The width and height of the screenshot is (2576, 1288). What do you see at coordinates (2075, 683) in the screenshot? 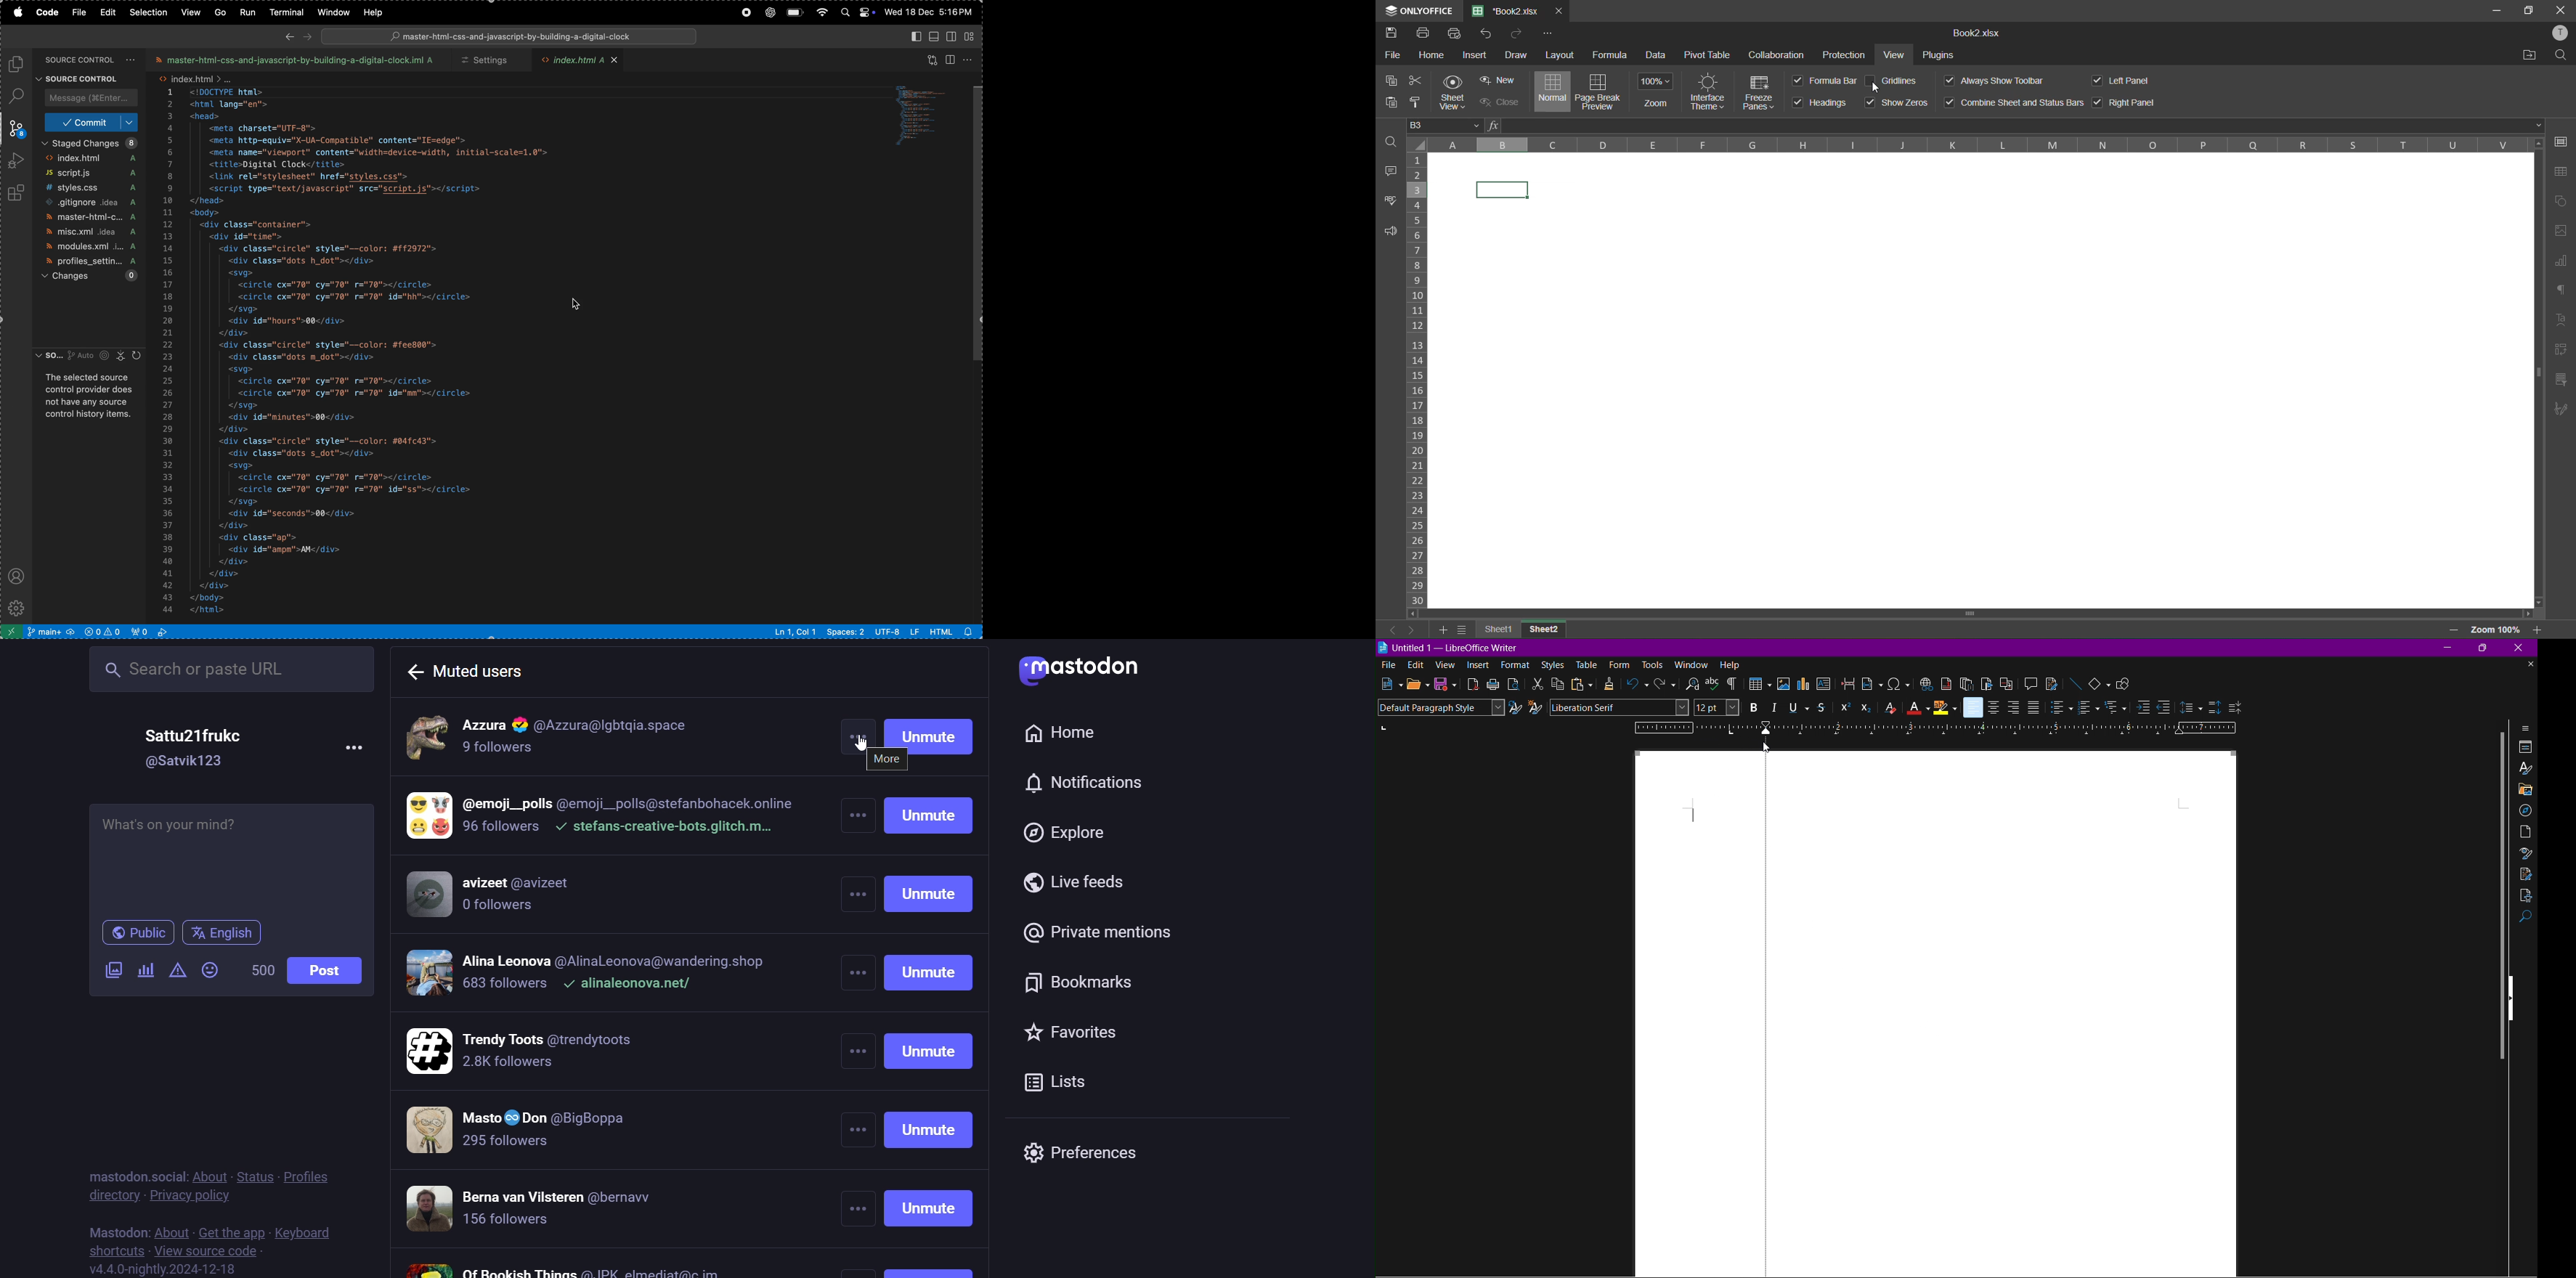
I see `Insert Line` at bounding box center [2075, 683].